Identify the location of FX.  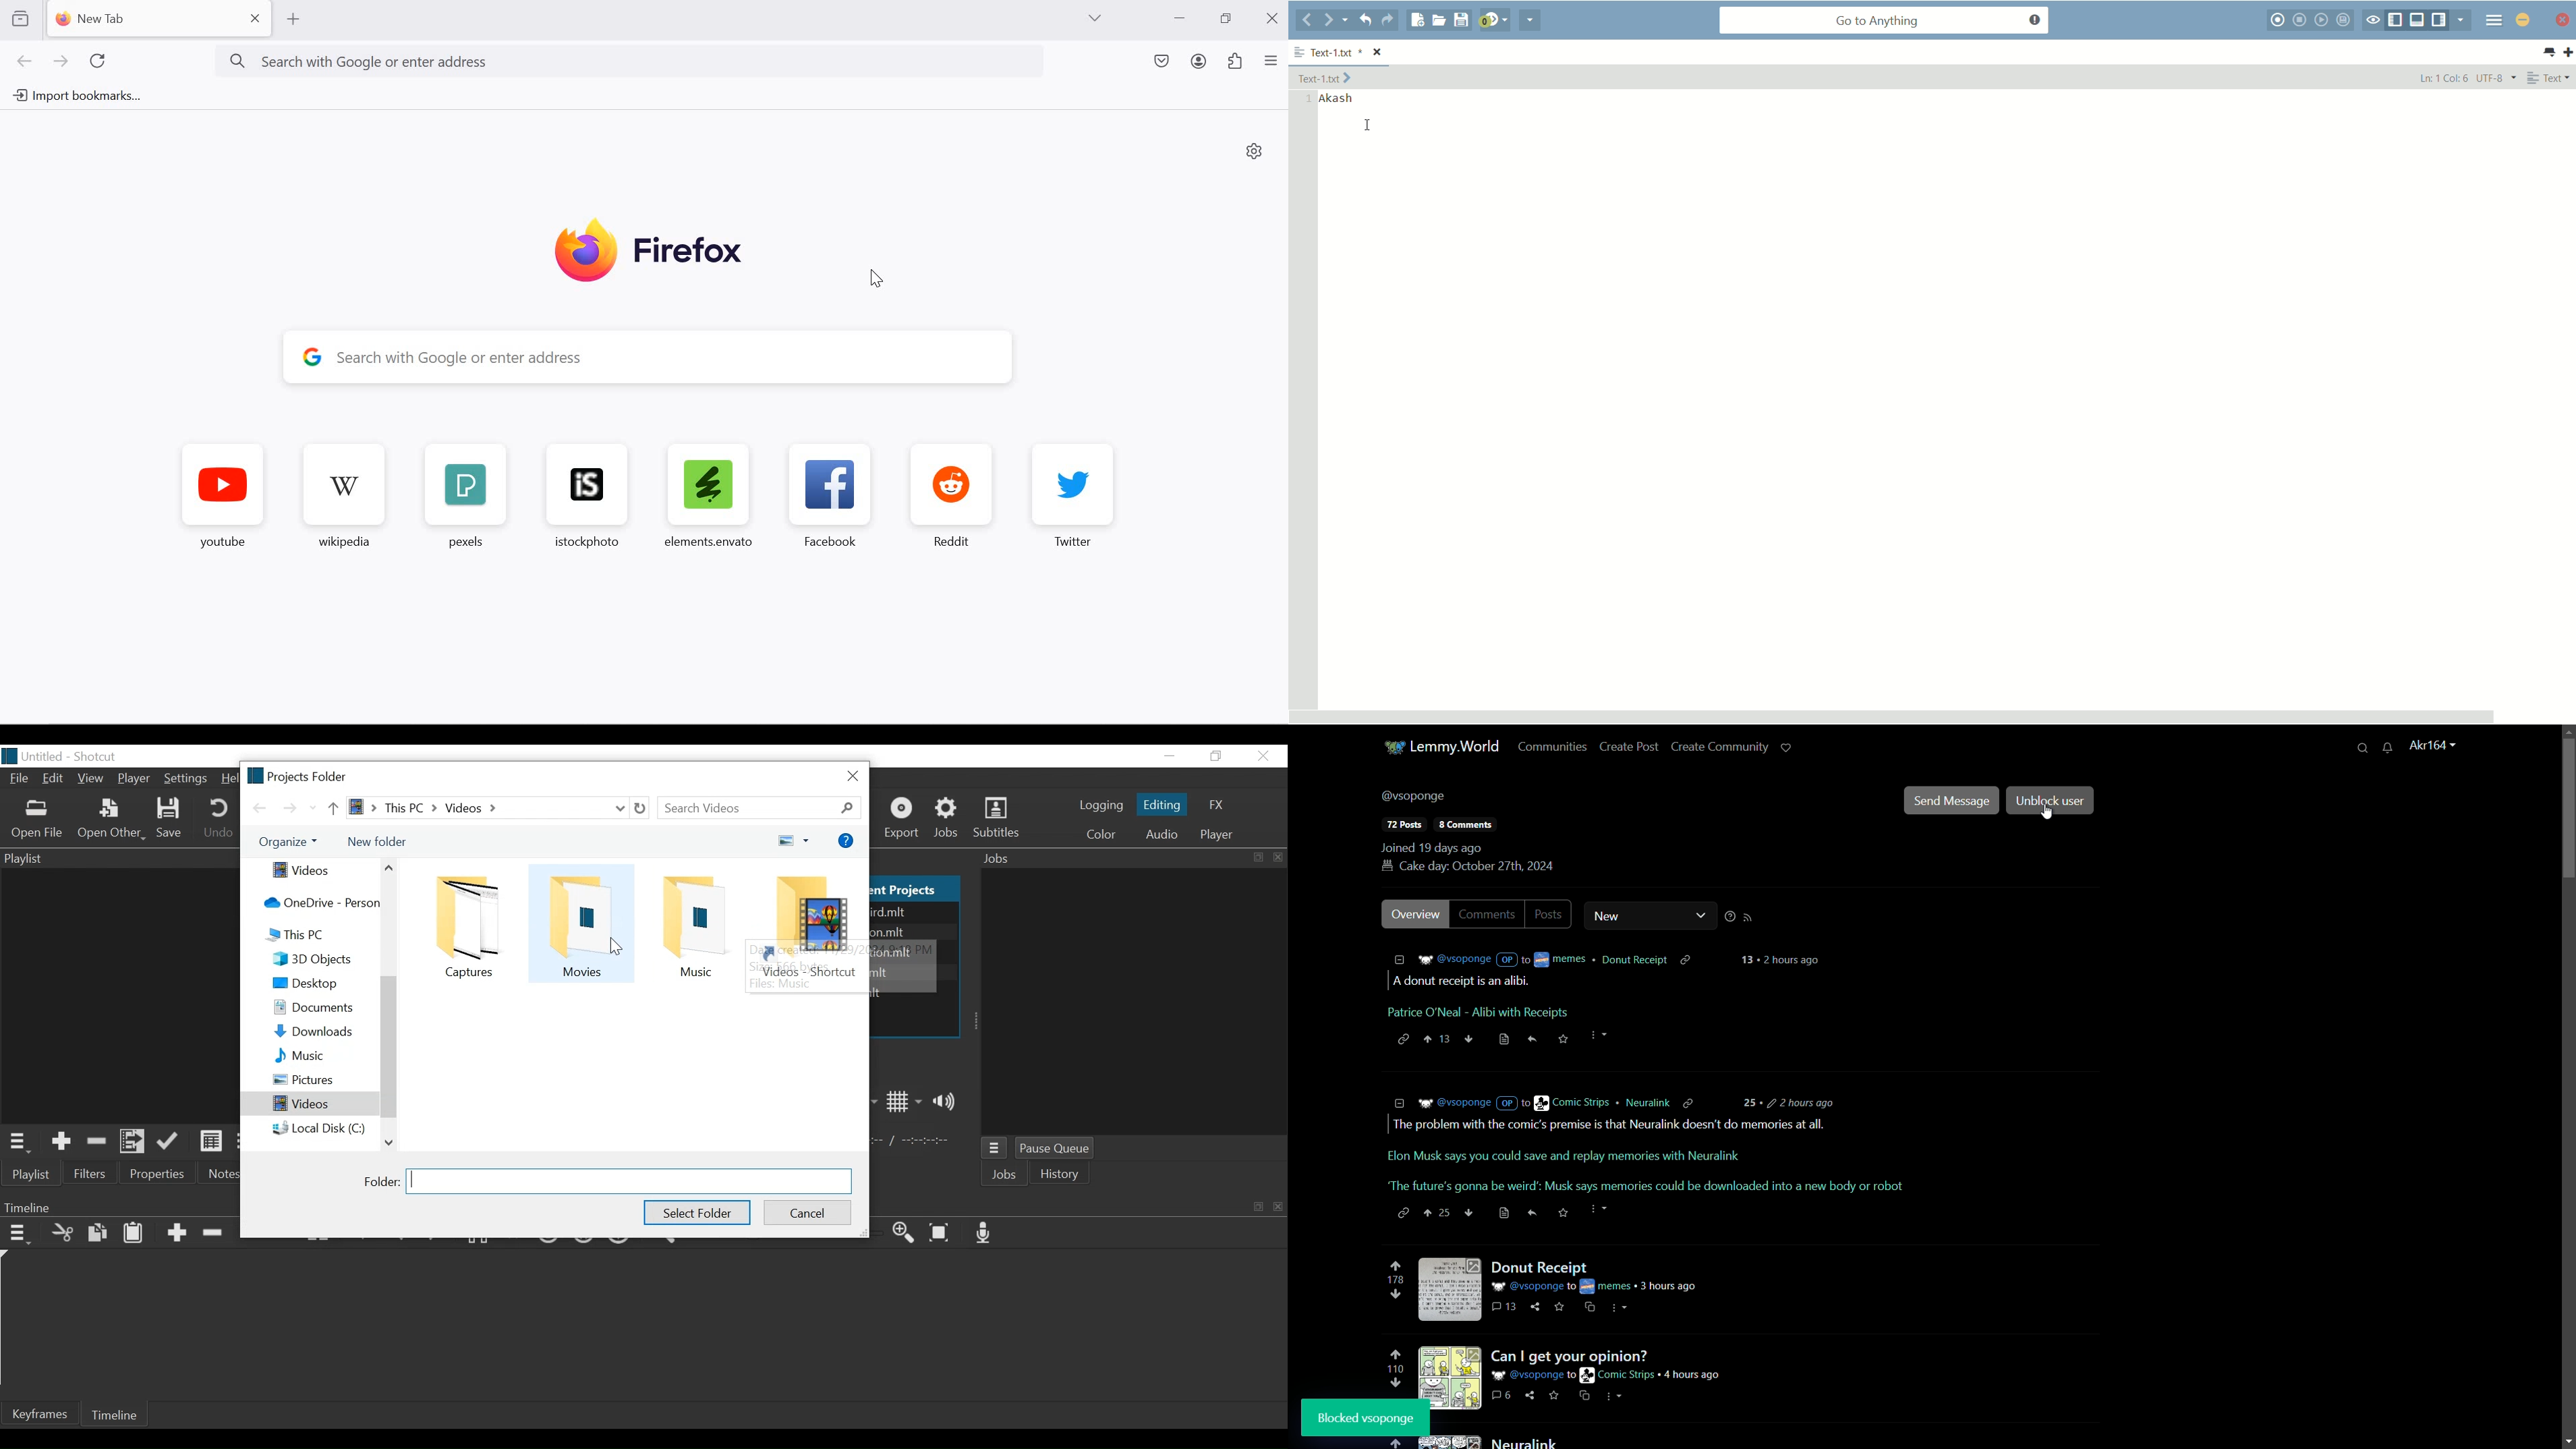
(1217, 806).